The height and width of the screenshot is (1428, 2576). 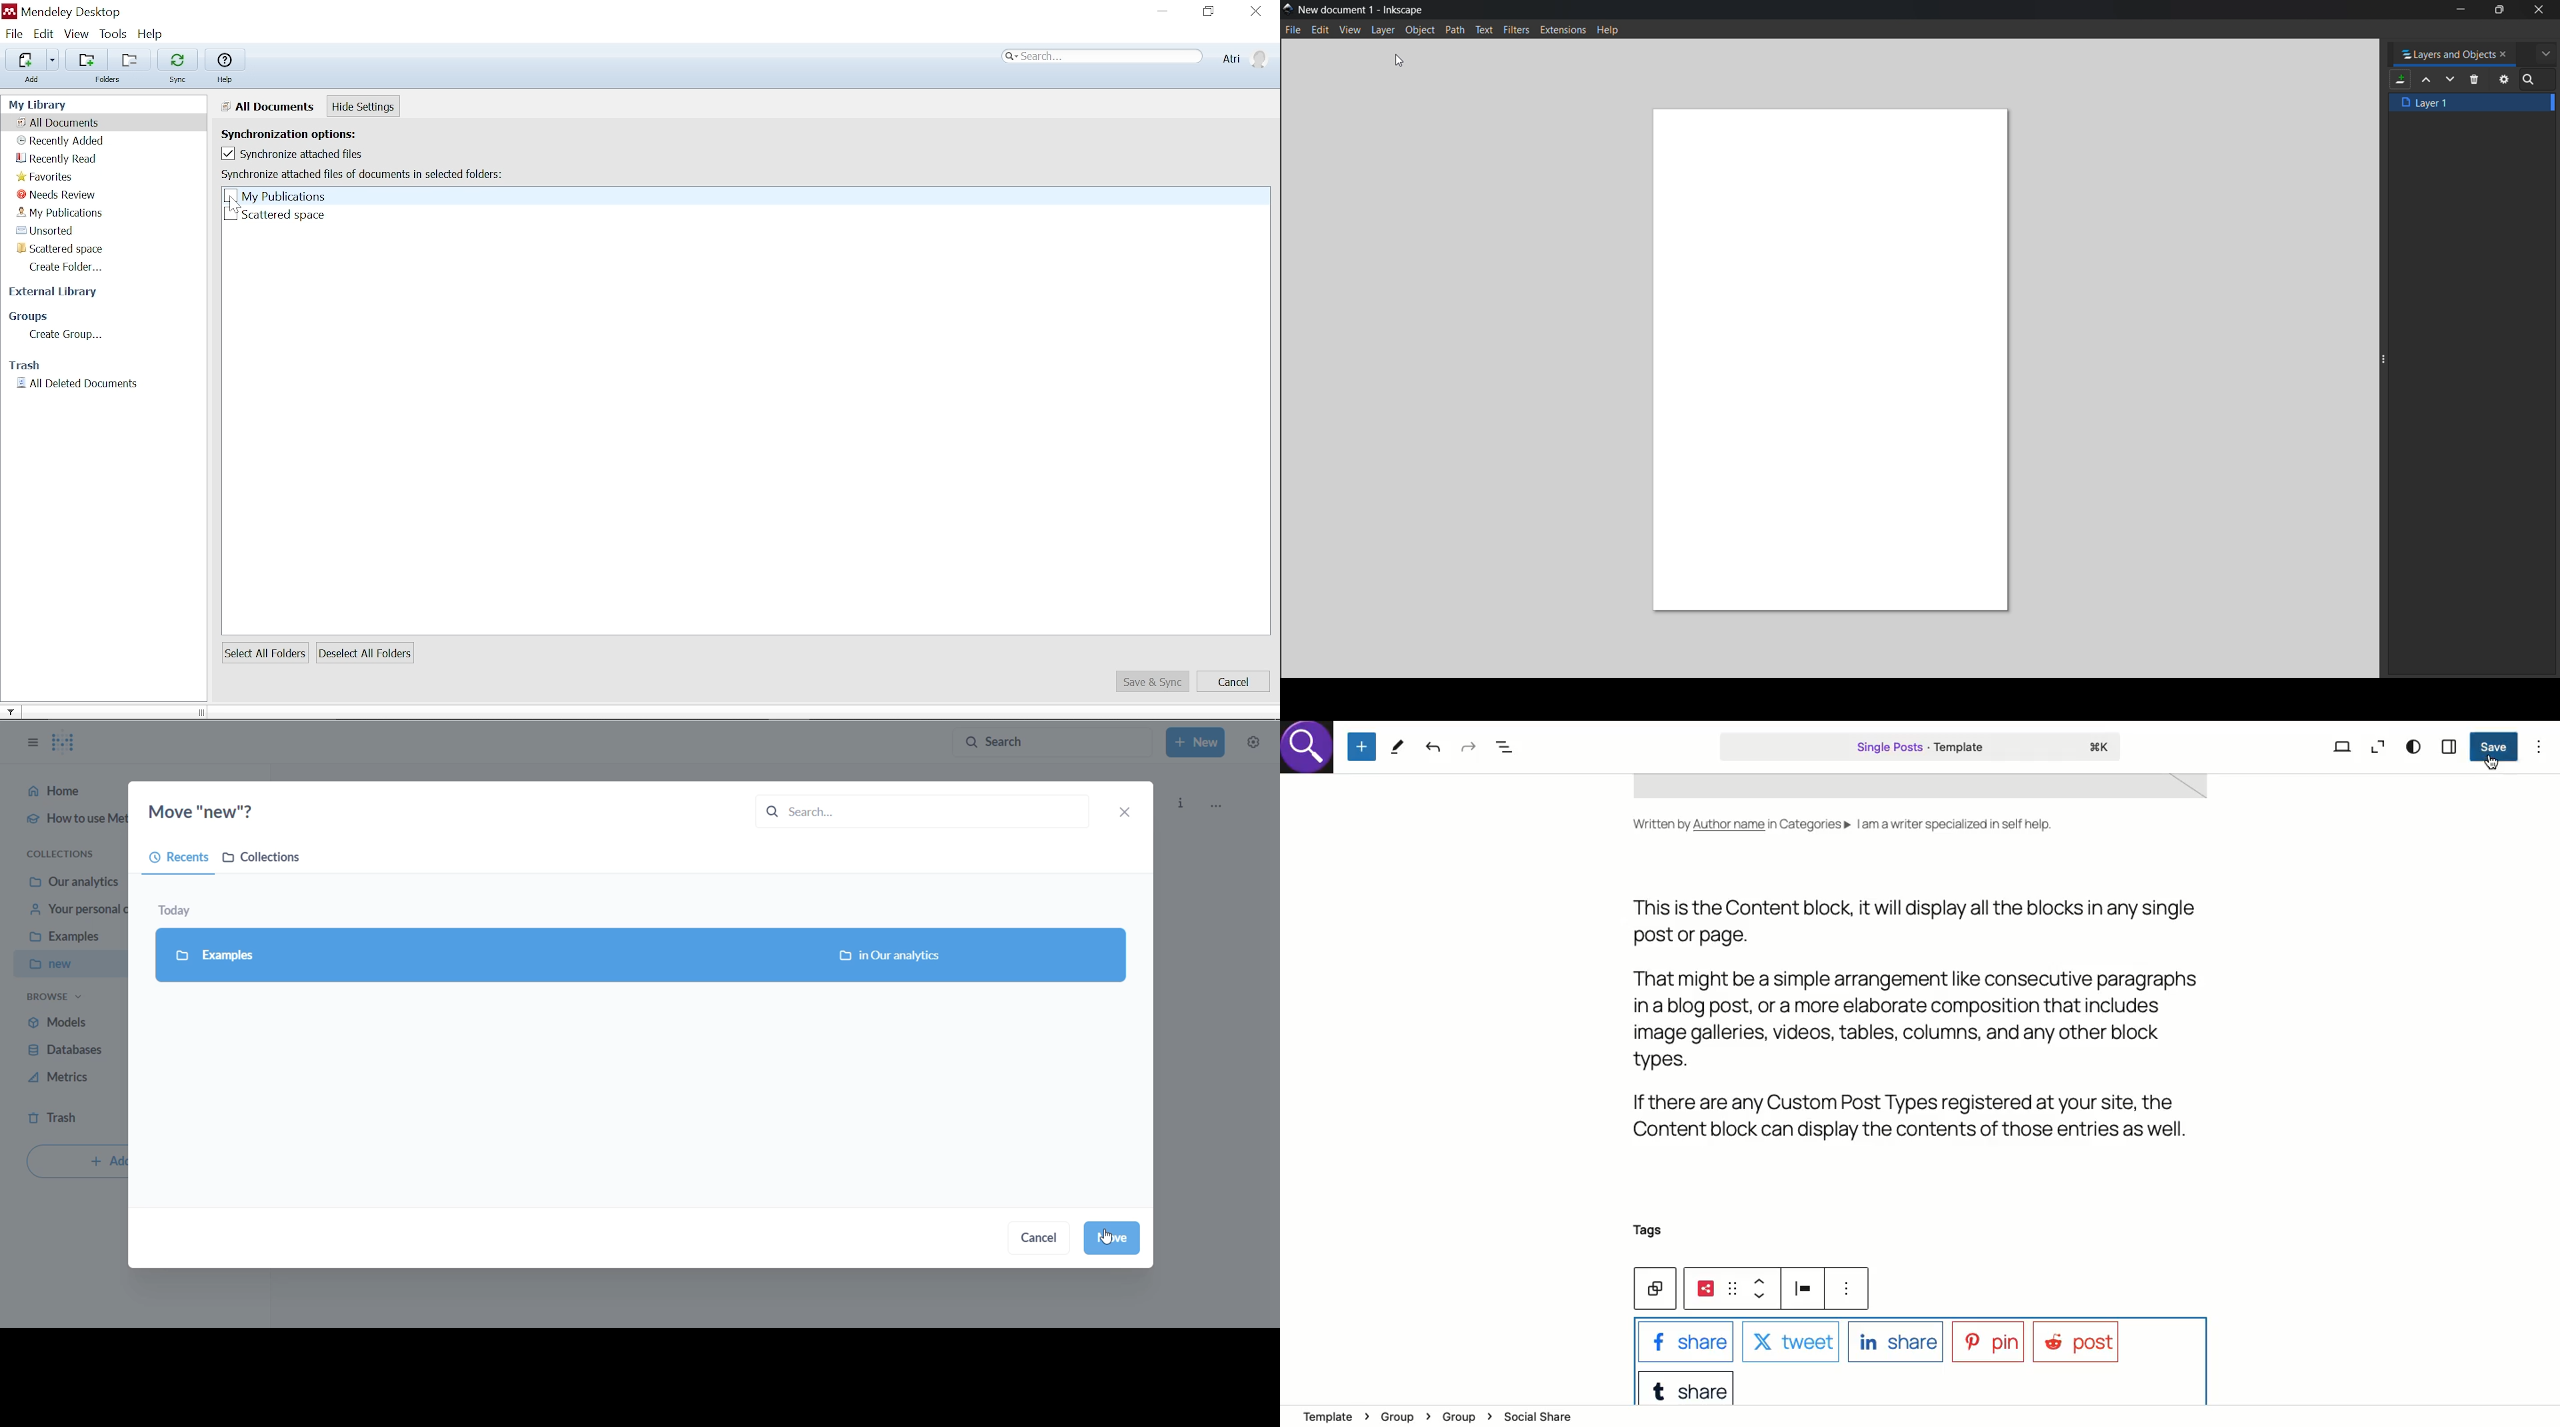 I want to click on folders, so click(x=110, y=82).